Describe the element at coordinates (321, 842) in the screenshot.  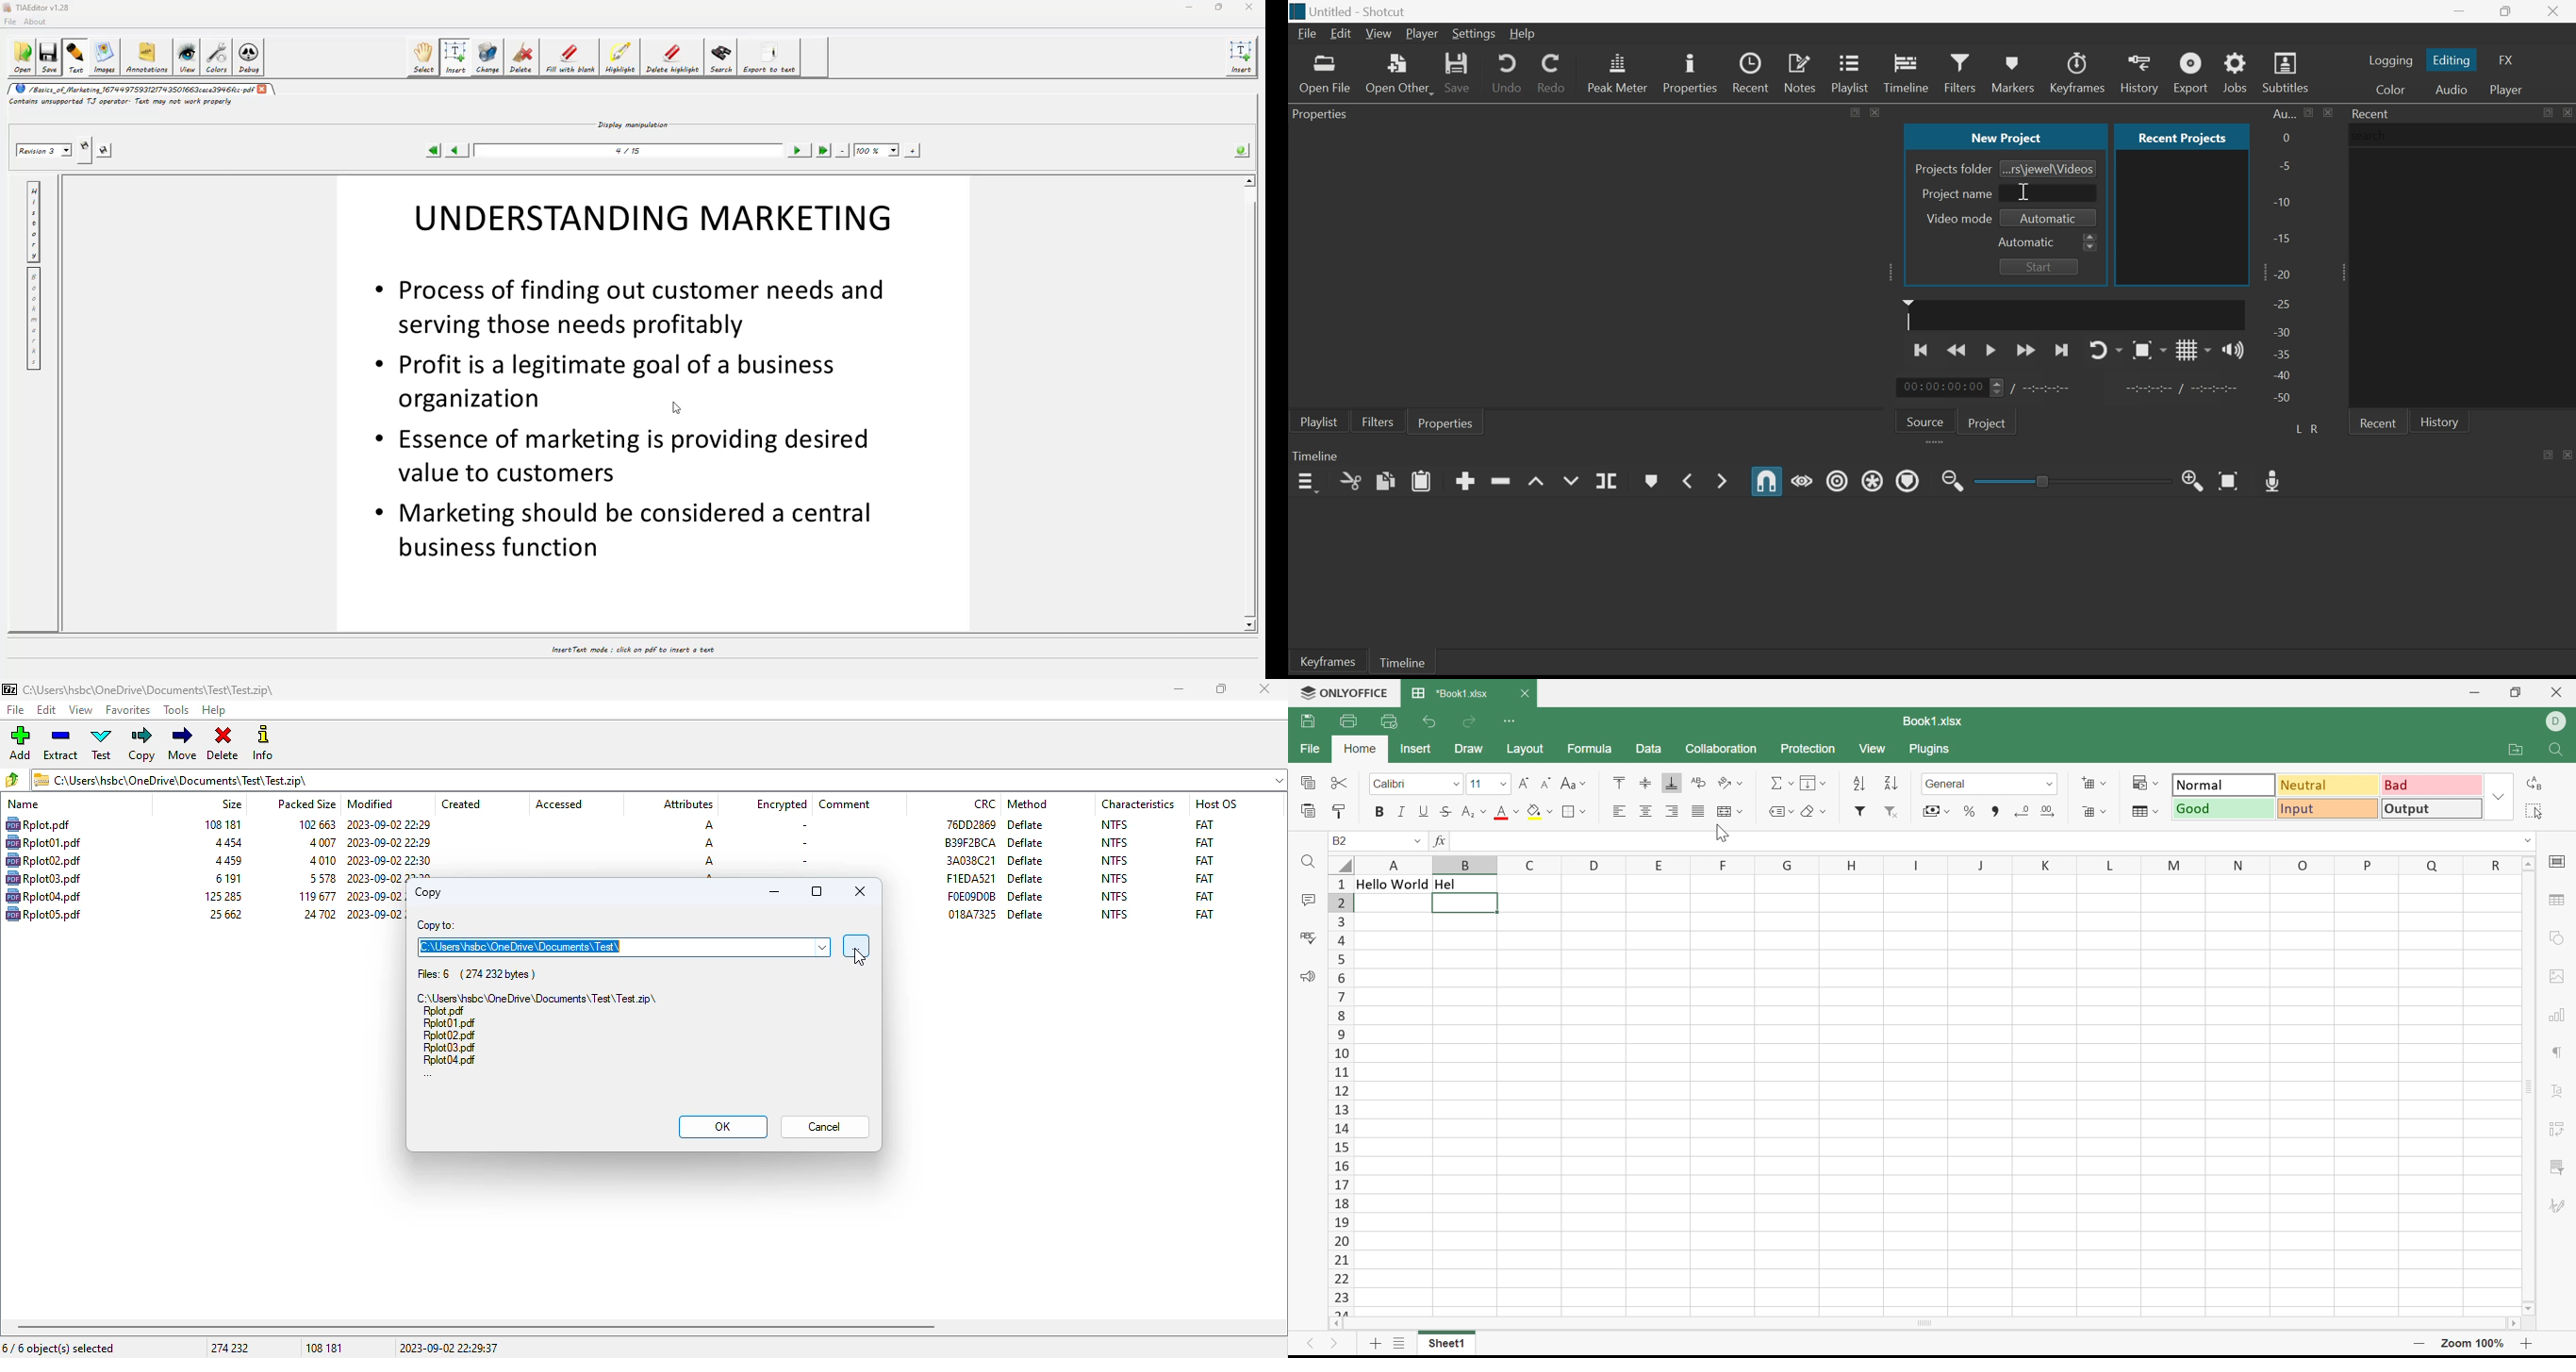
I see `packed size` at that location.